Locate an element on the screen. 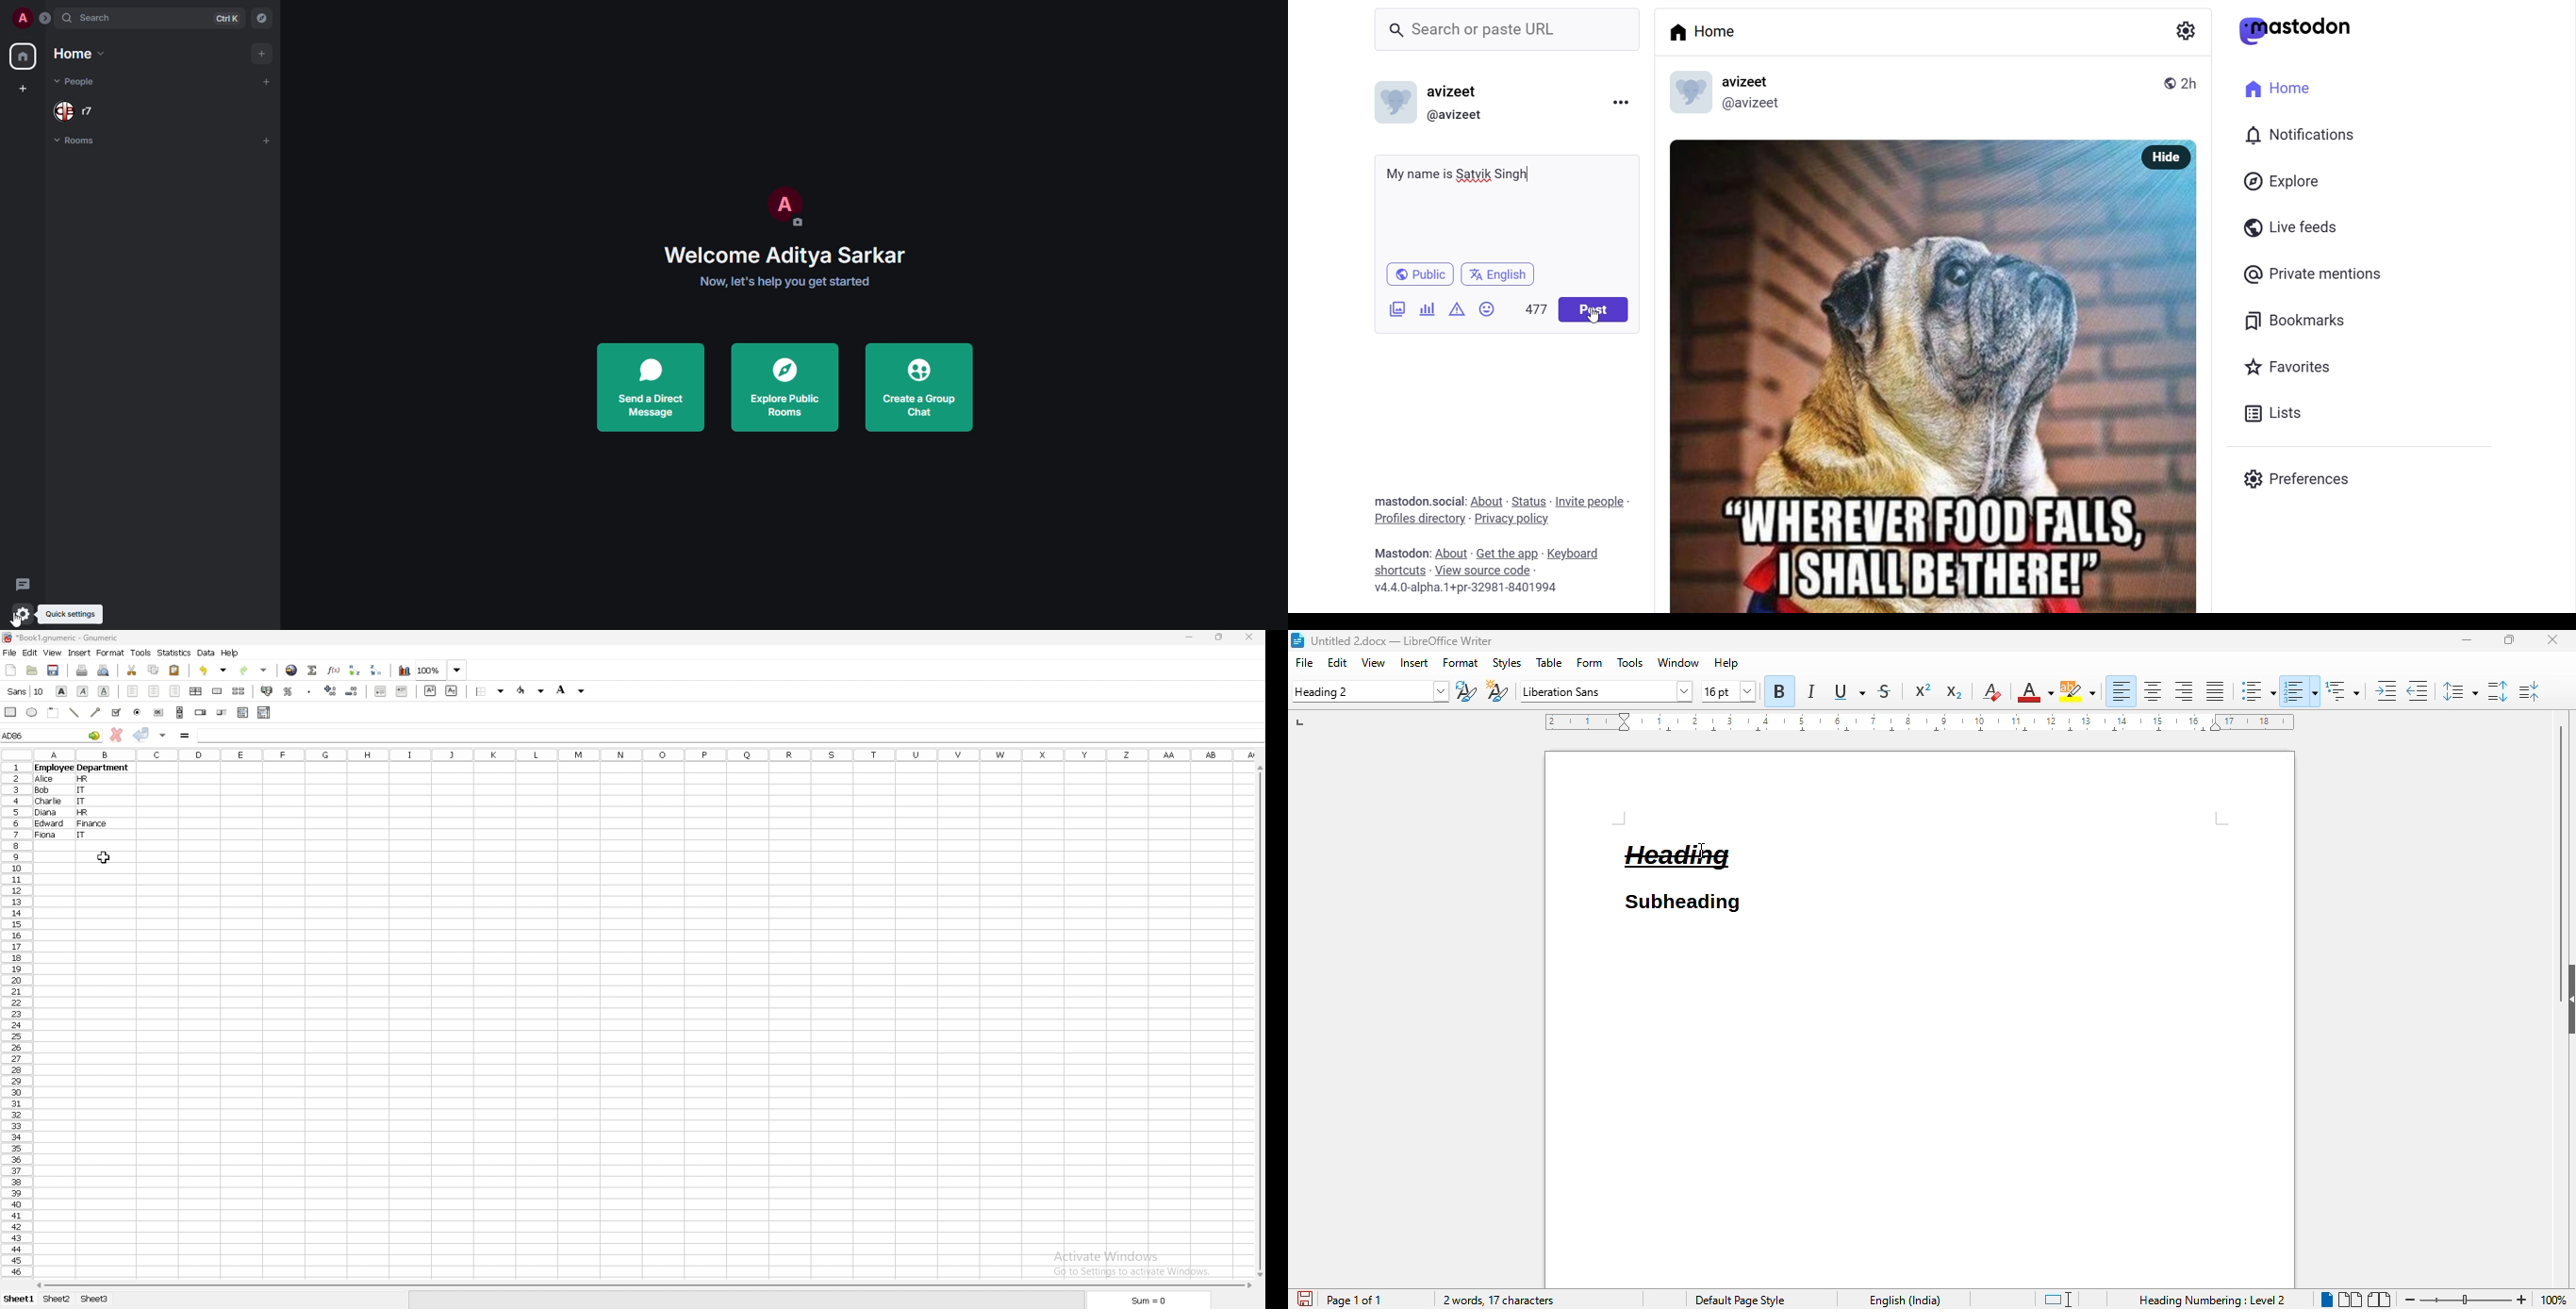 The height and width of the screenshot is (1316, 2576). mastodon.social: About - Status - Invite people -
Profiles directory - Privacy policy. is located at coordinates (1499, 511).